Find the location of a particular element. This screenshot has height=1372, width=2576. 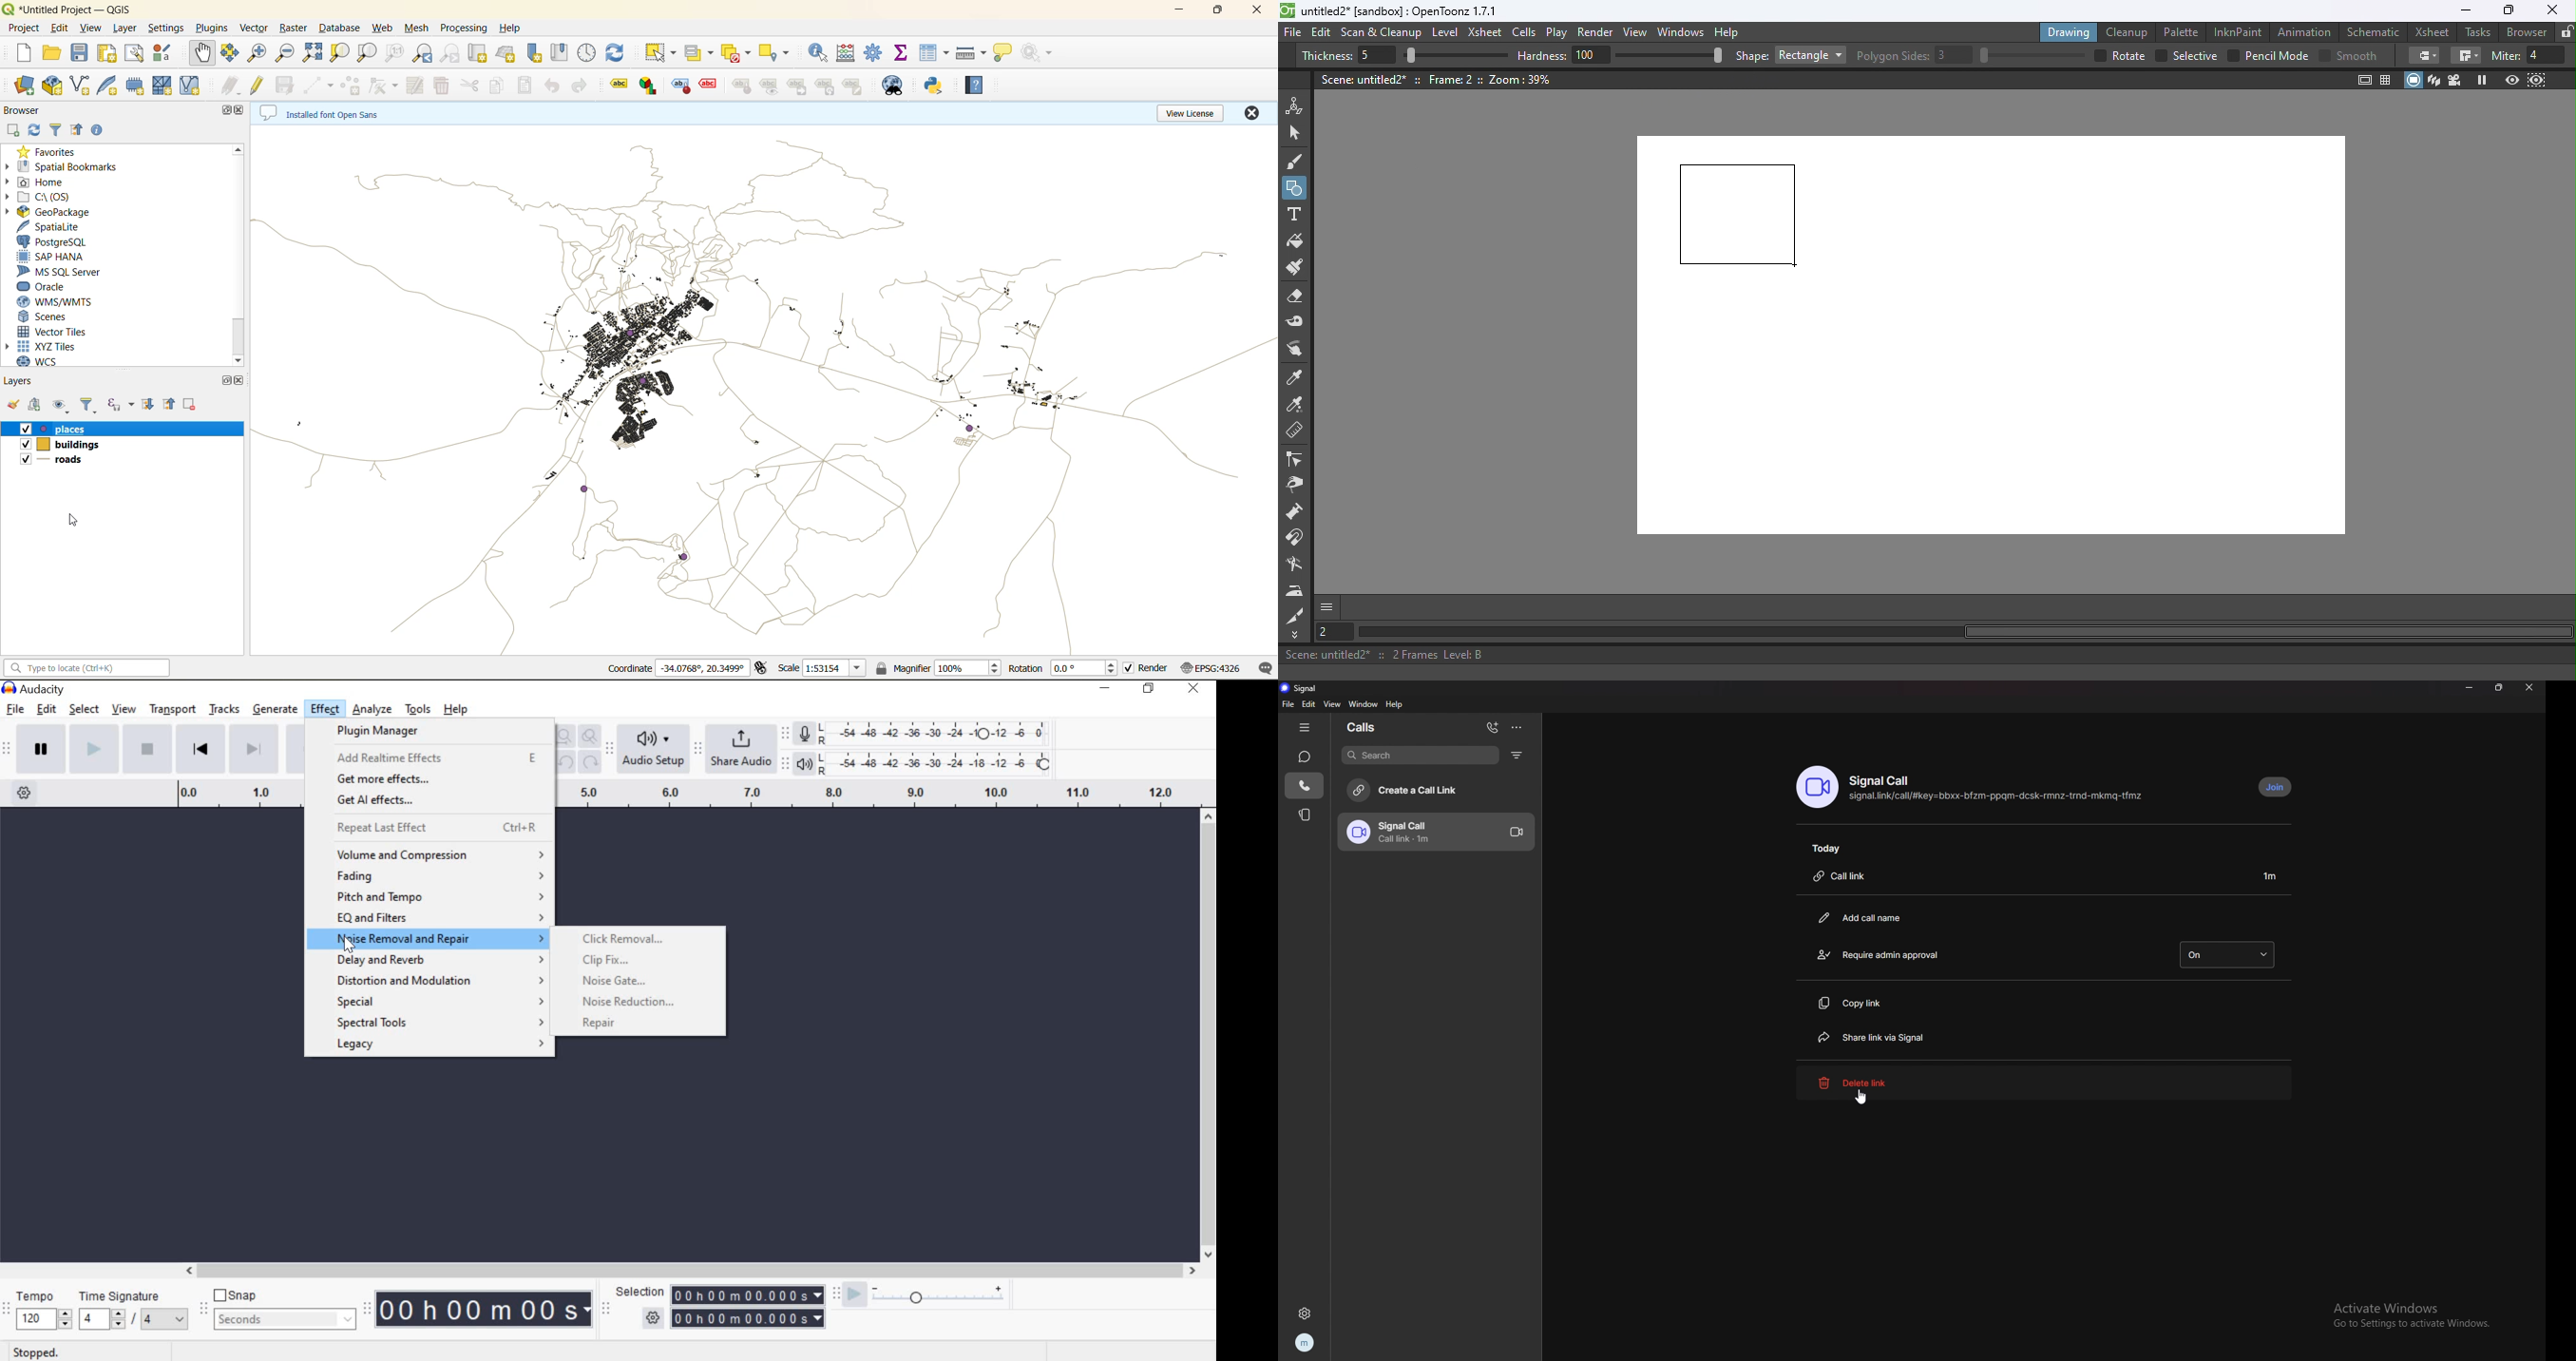

Stop is located at coordinates (145, 751).